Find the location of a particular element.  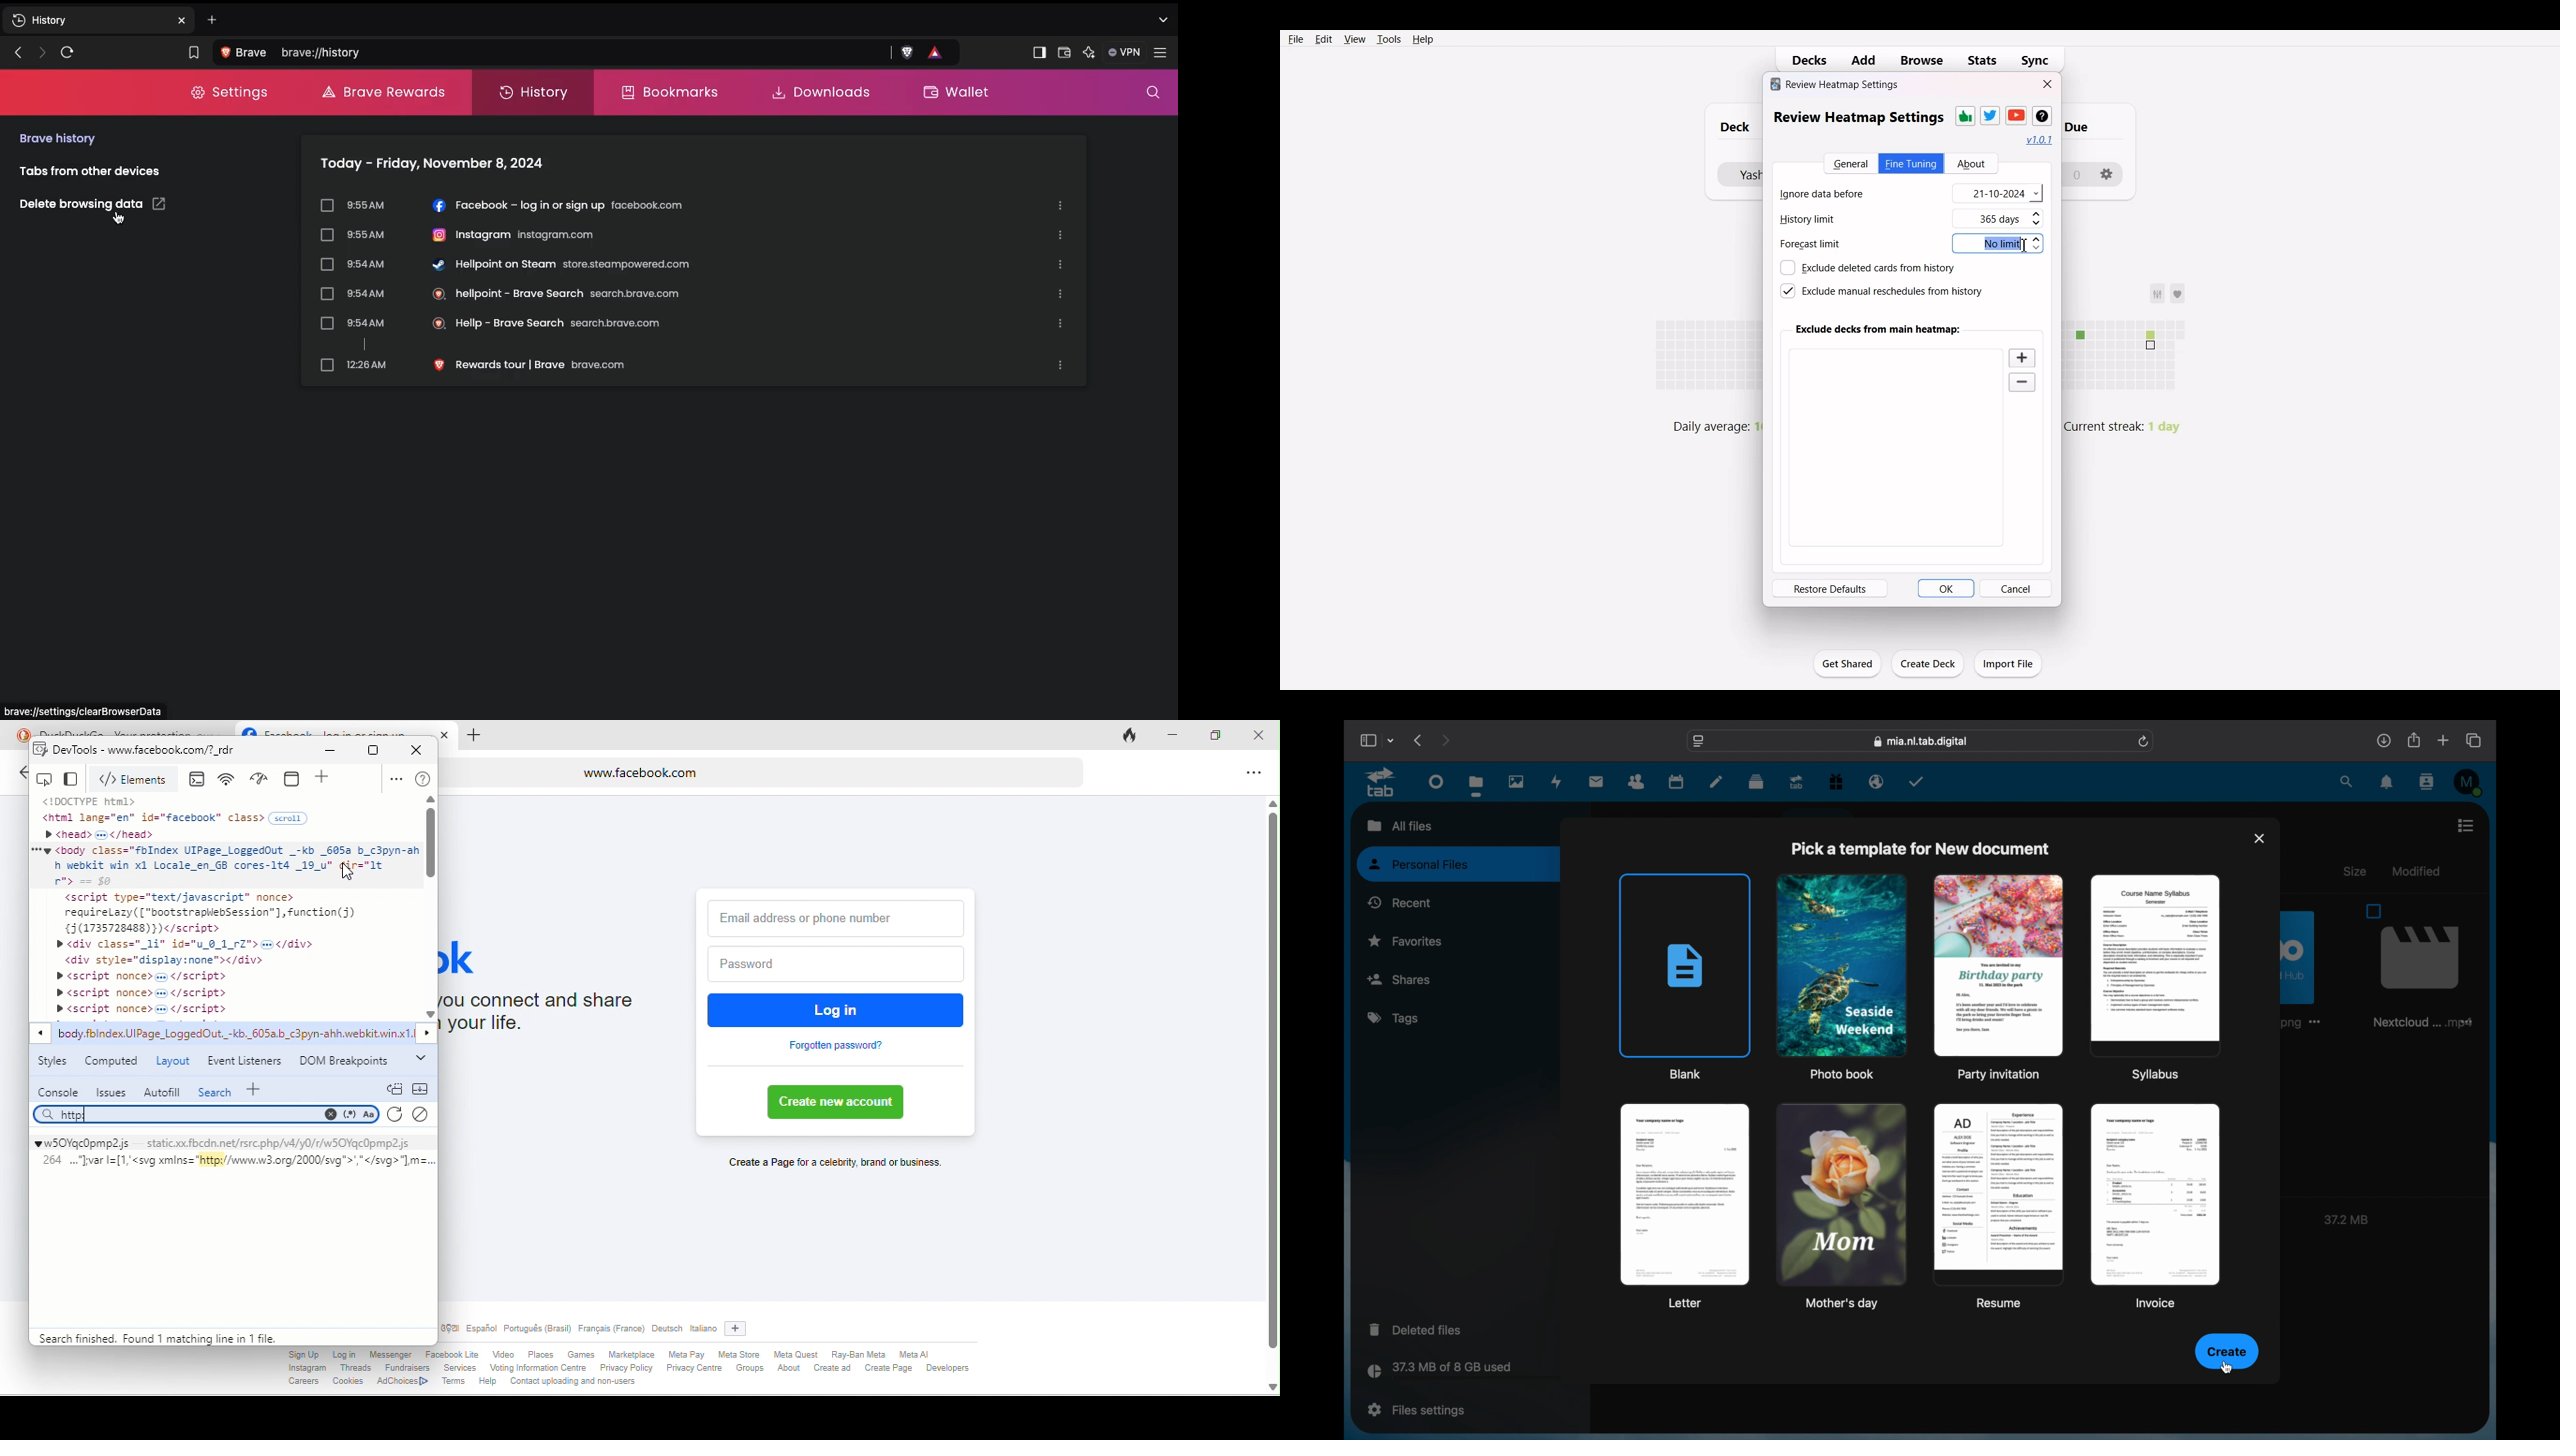

scroll up is located at coordinates (1267, 801).